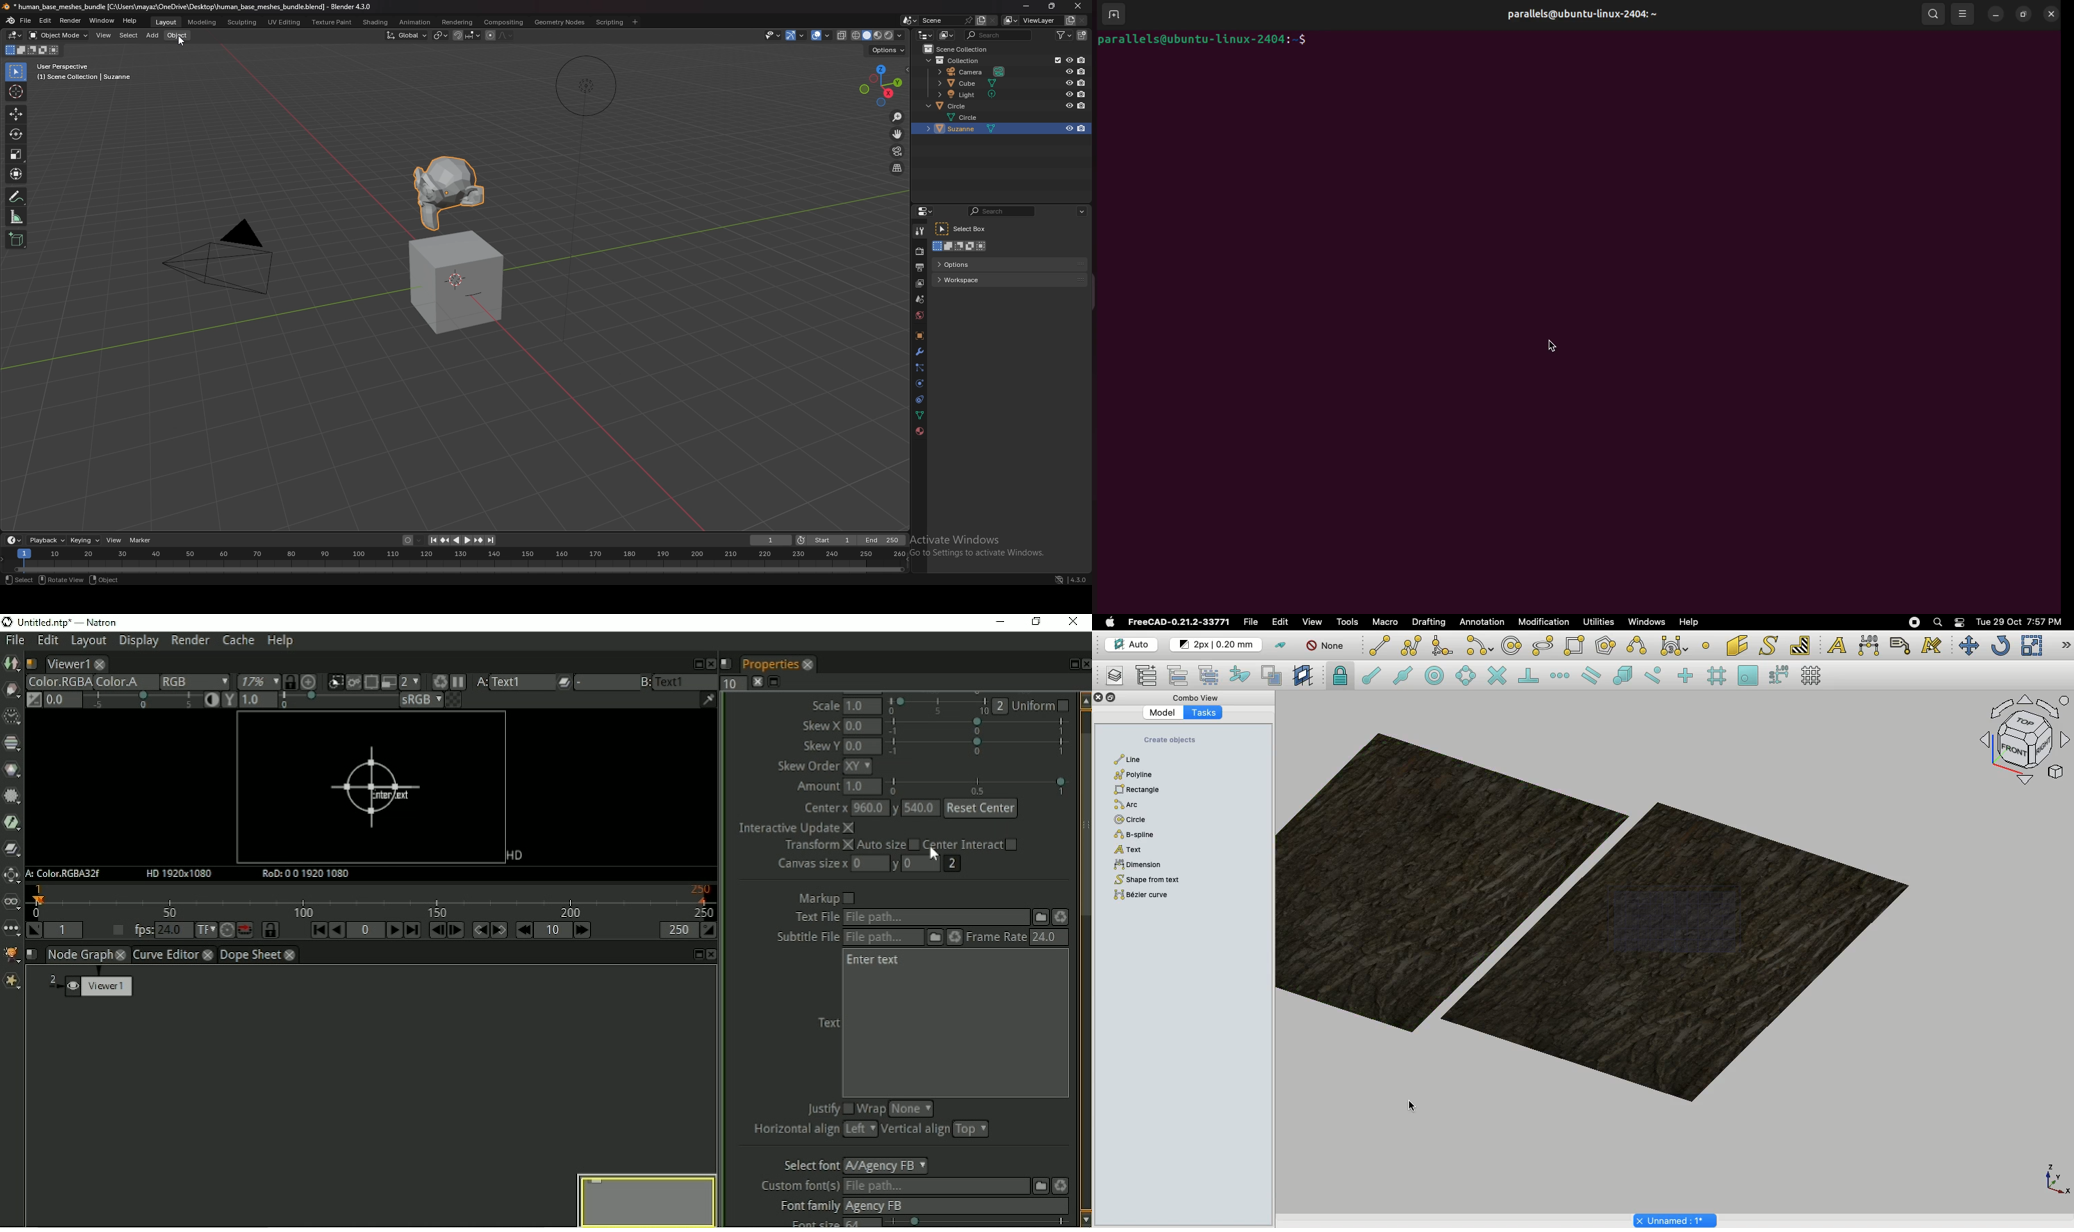  What do you see at coordinates (165, 956) in the screenshot?
I see `Curve Editor` at bounding box center [165, 956].